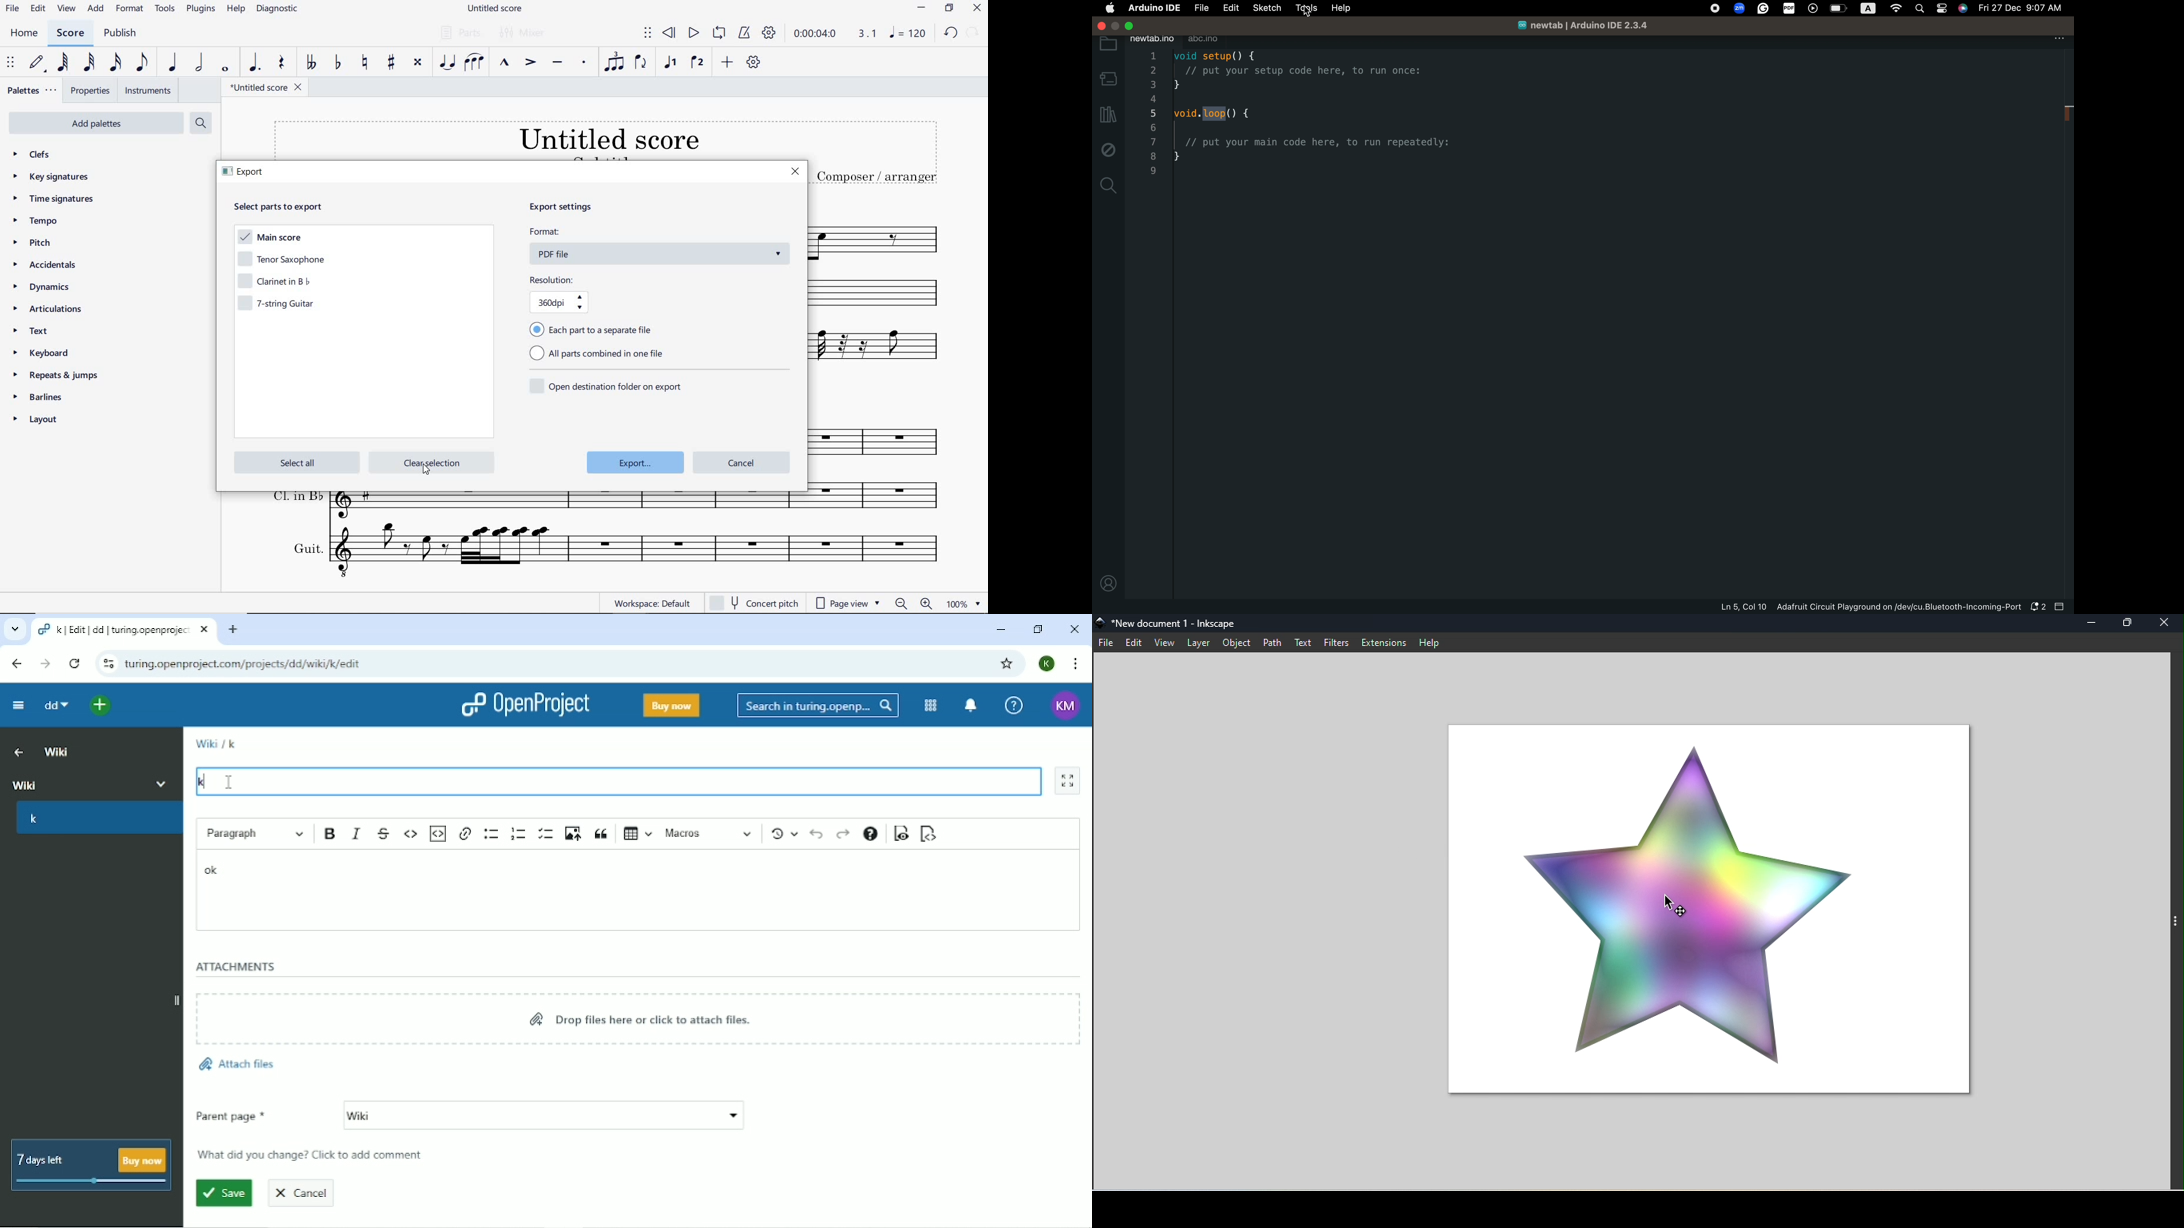 The height and width of the screenshot is (1232, 2184). Describe the element at coordinates (445, 62) in the screenshot. I see `TIE` at that location.